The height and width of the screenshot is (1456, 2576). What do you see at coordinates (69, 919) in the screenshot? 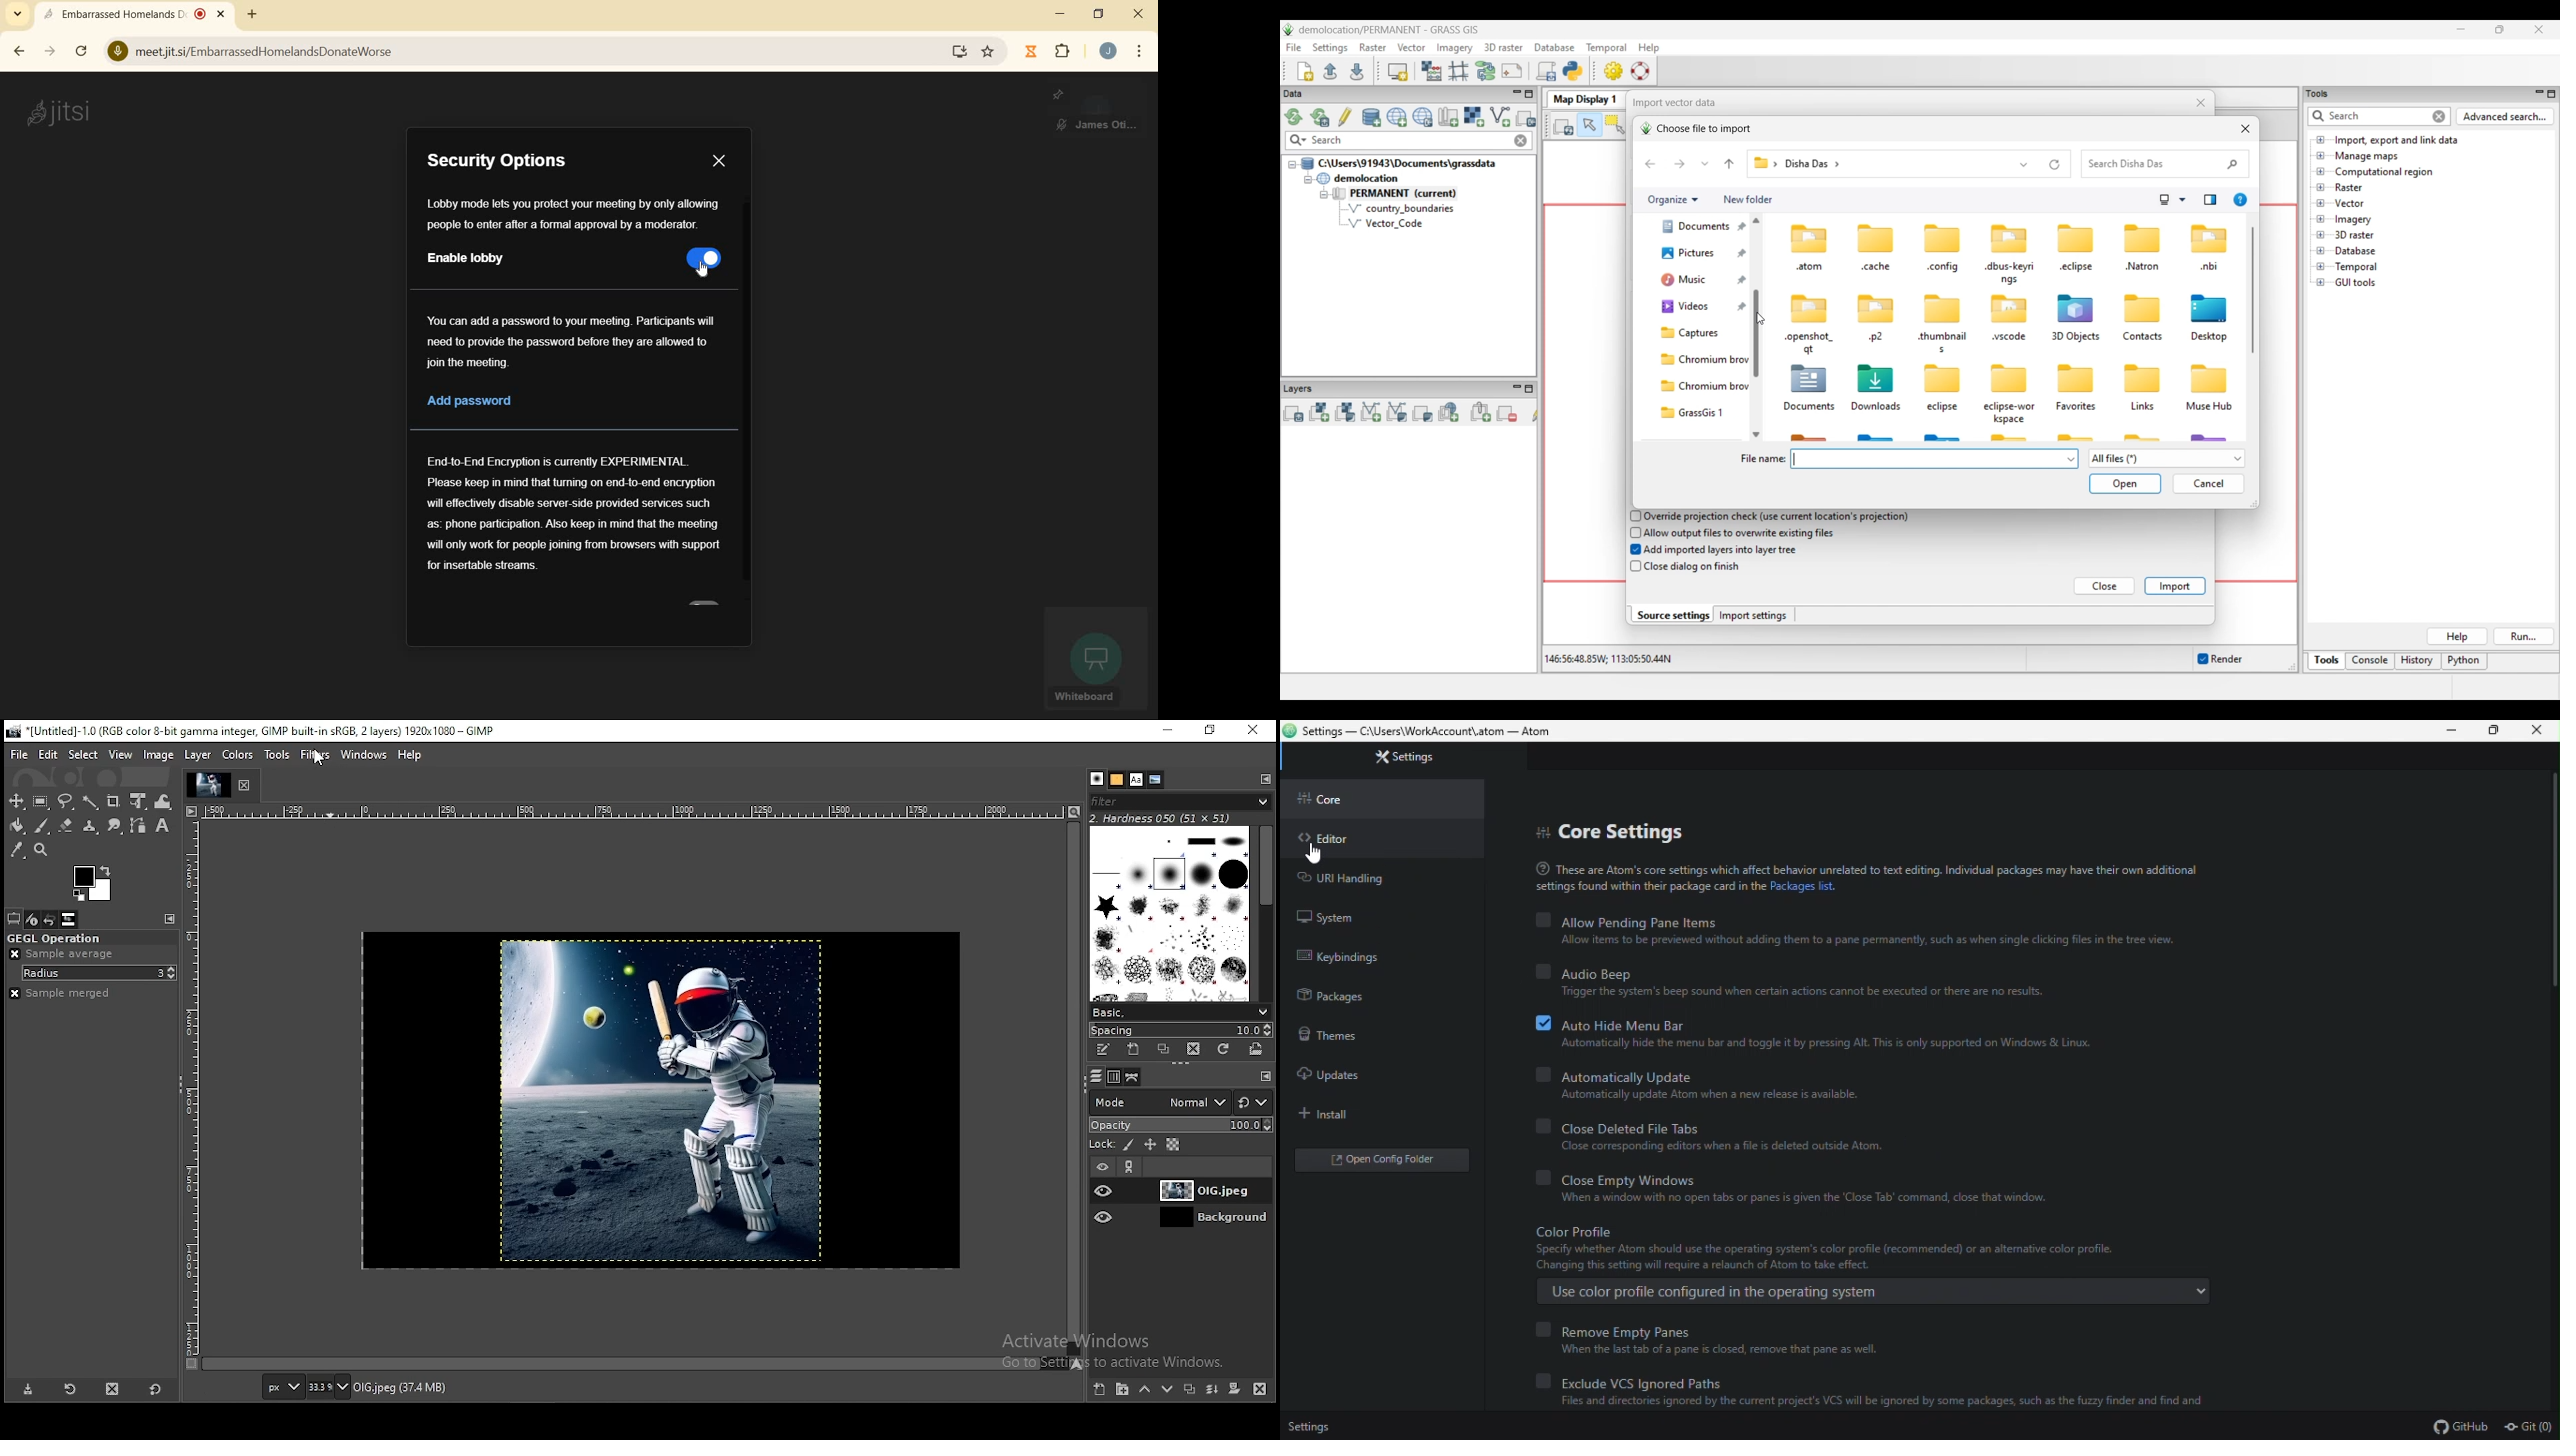
I see `images` at bounding box center [69, 919].